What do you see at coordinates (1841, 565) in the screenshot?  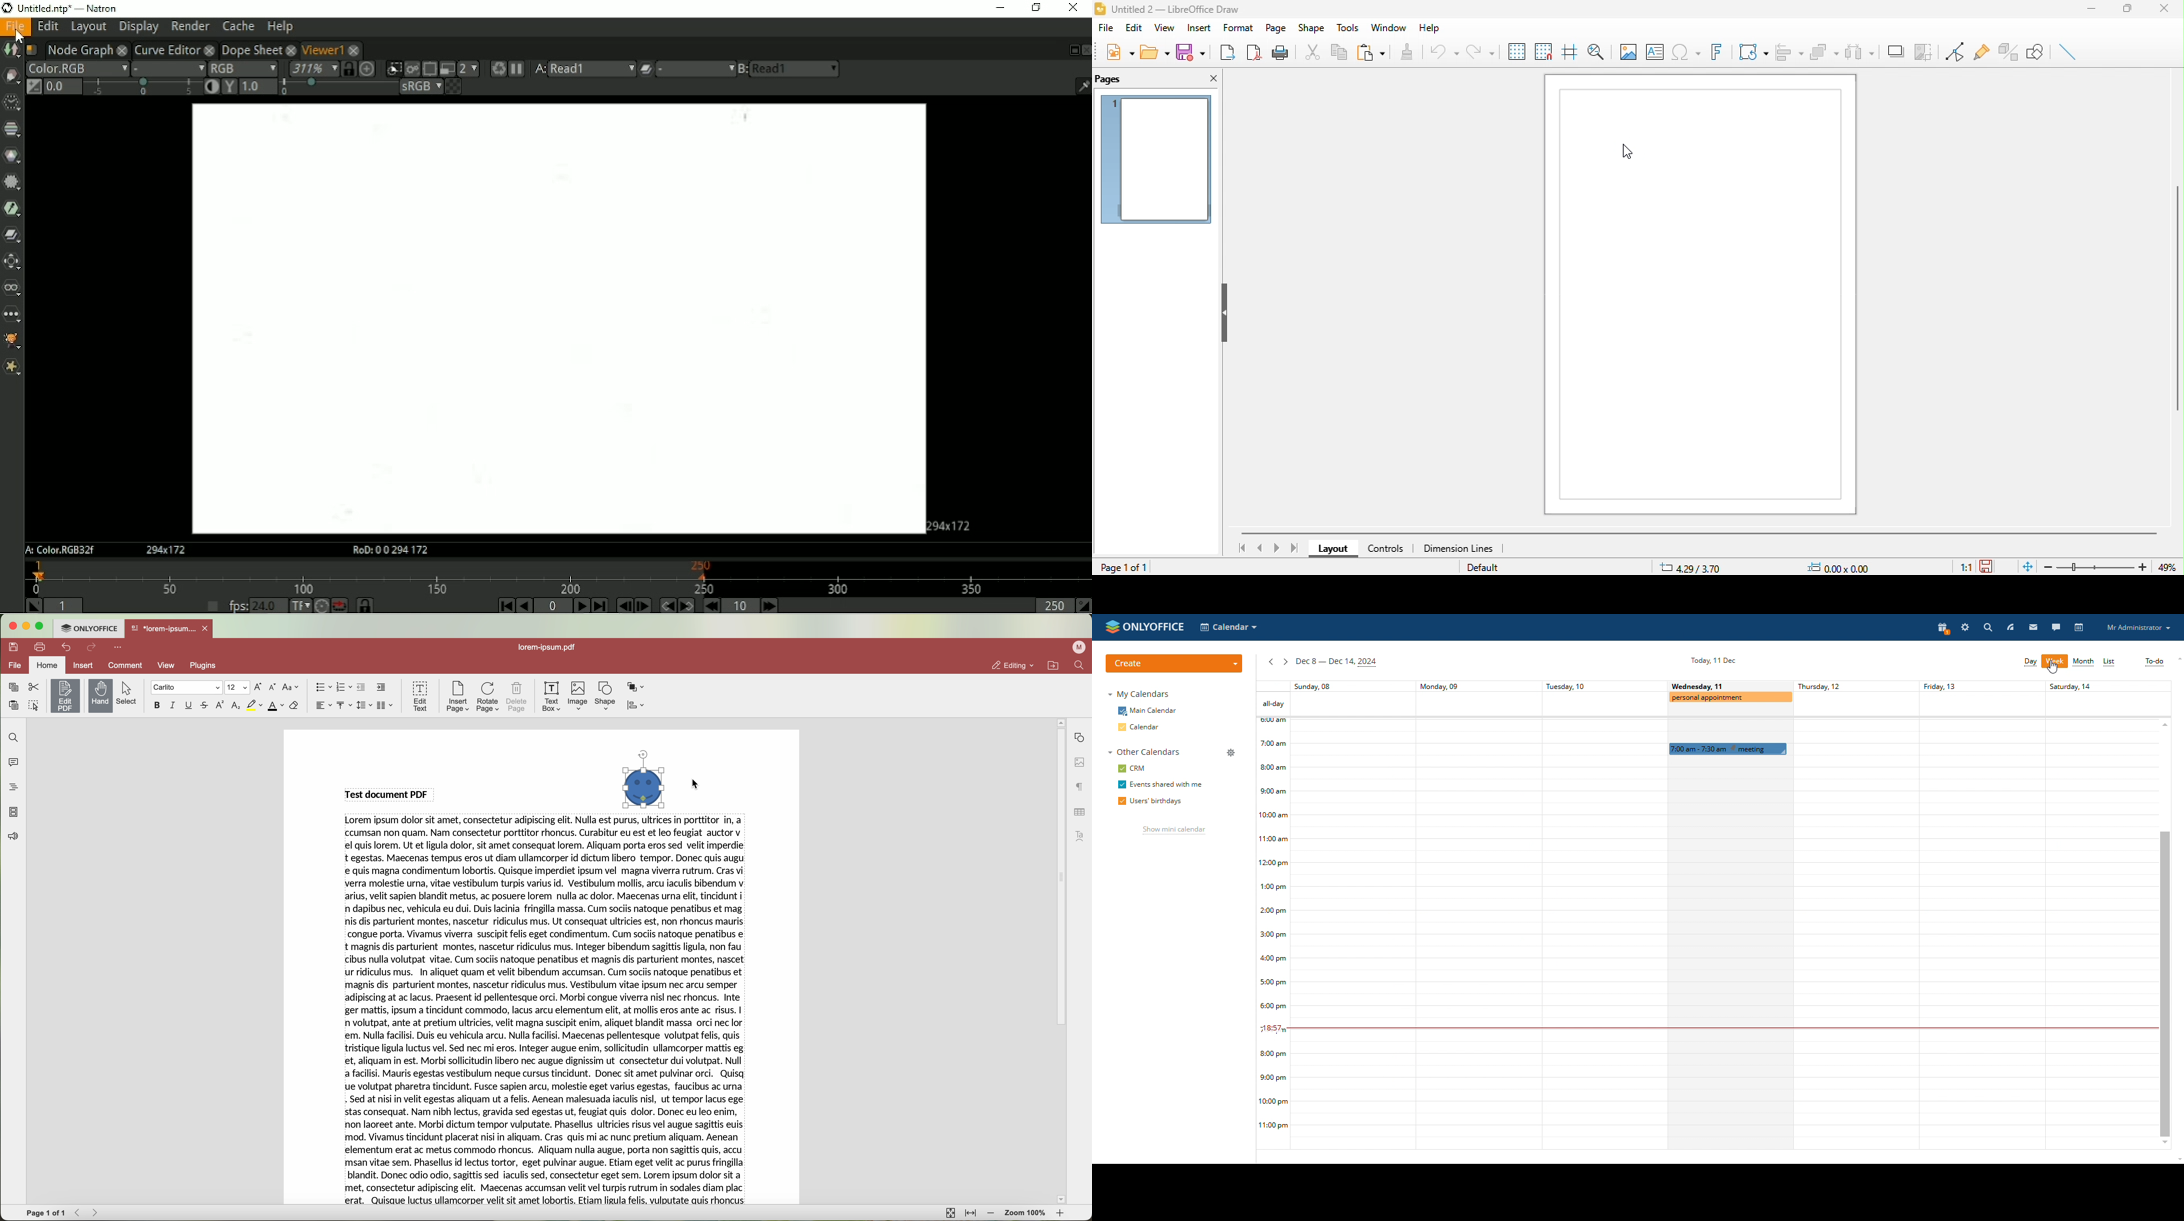 I see `0.00x0.00` at bounding box center [1841, 565].